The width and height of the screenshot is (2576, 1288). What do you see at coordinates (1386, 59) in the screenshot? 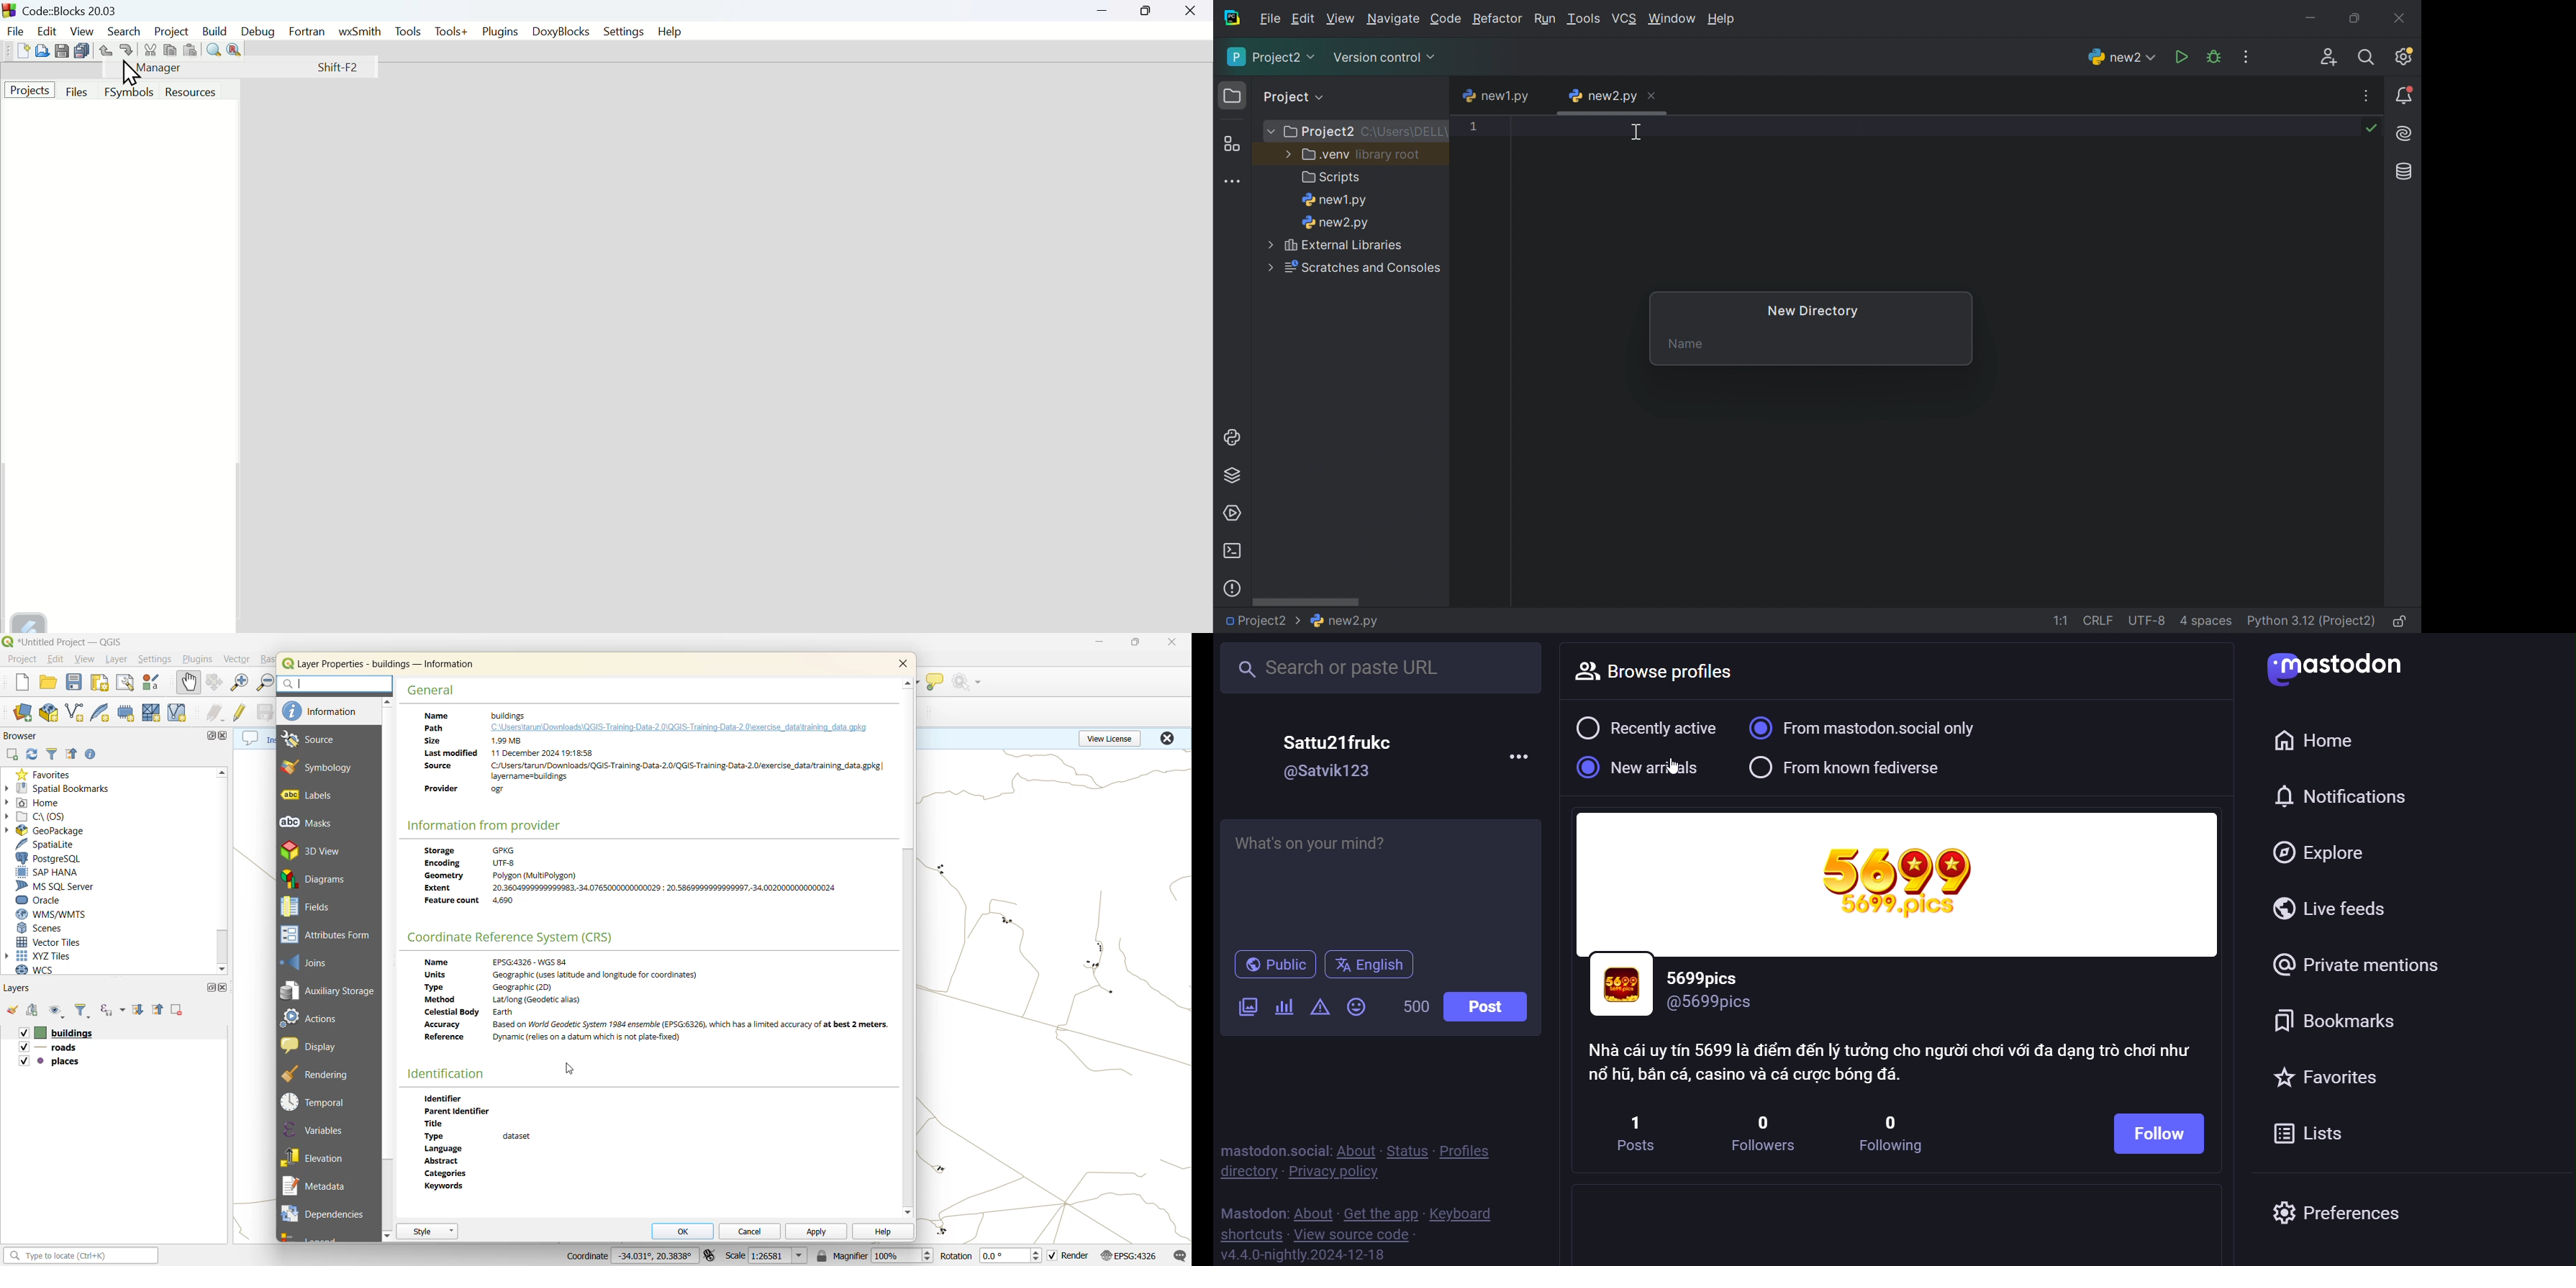
I see `Version control` at bounding box center [1386, 59].